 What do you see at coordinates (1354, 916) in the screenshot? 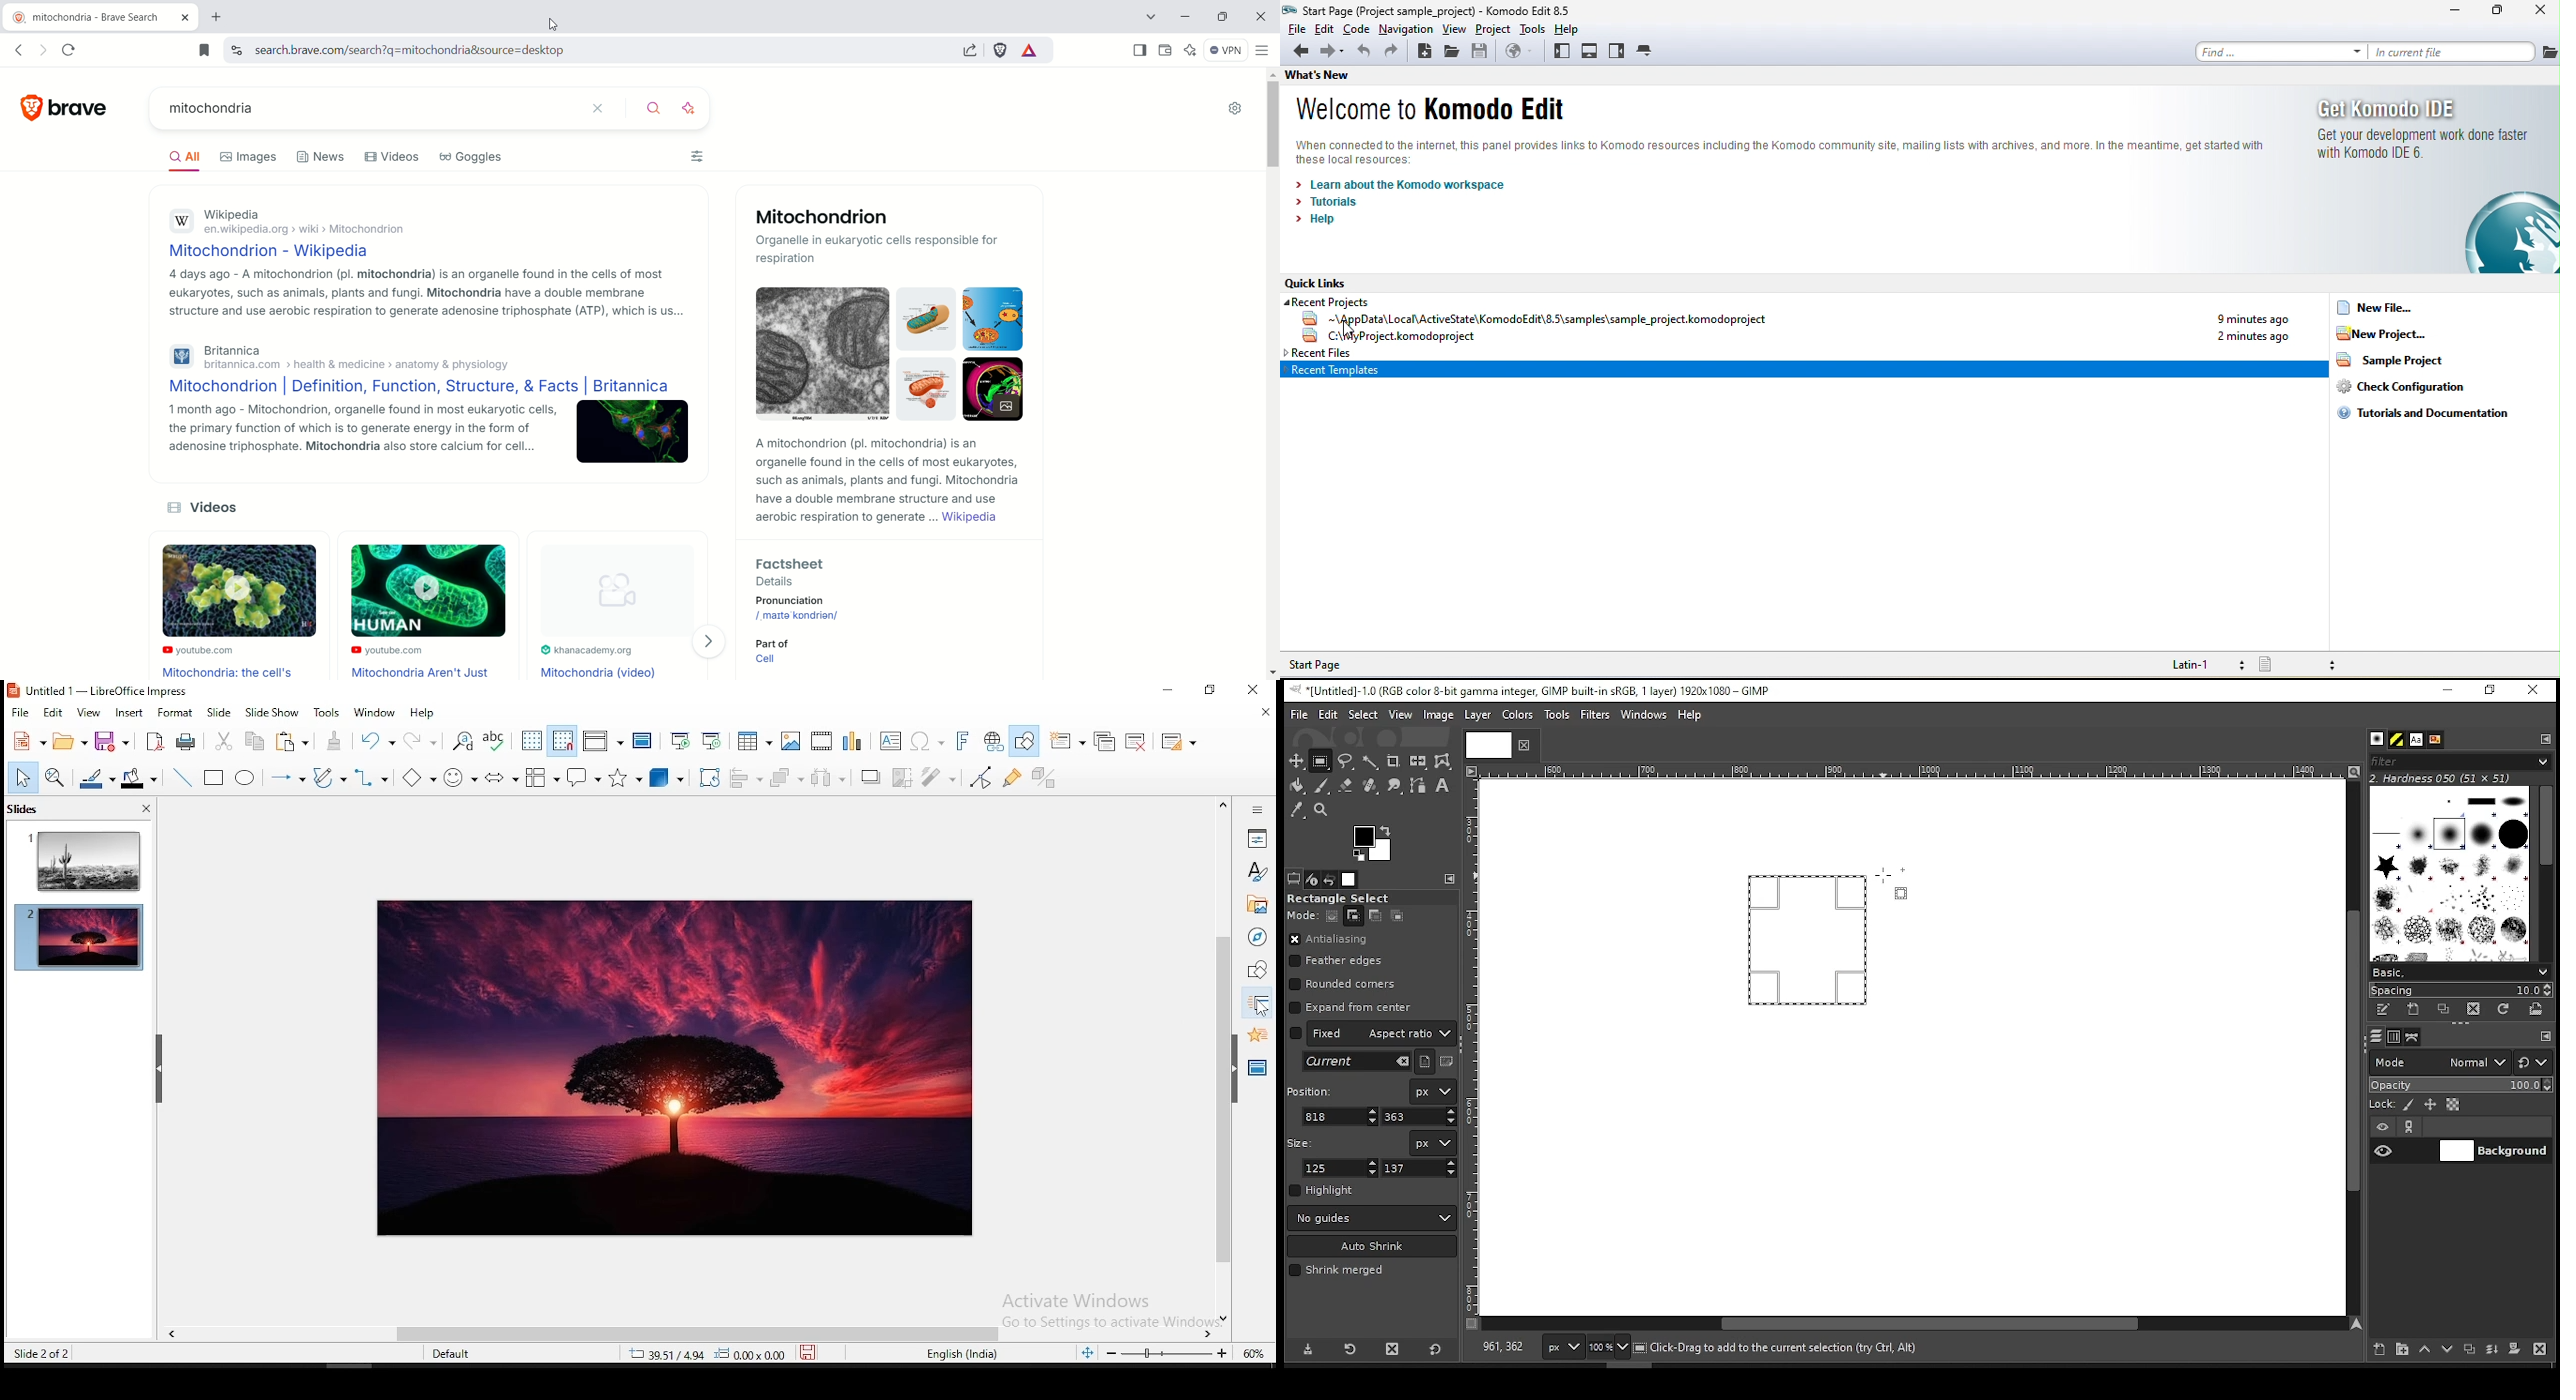
I see `add to current selection` at bounding box center [1354, 916].